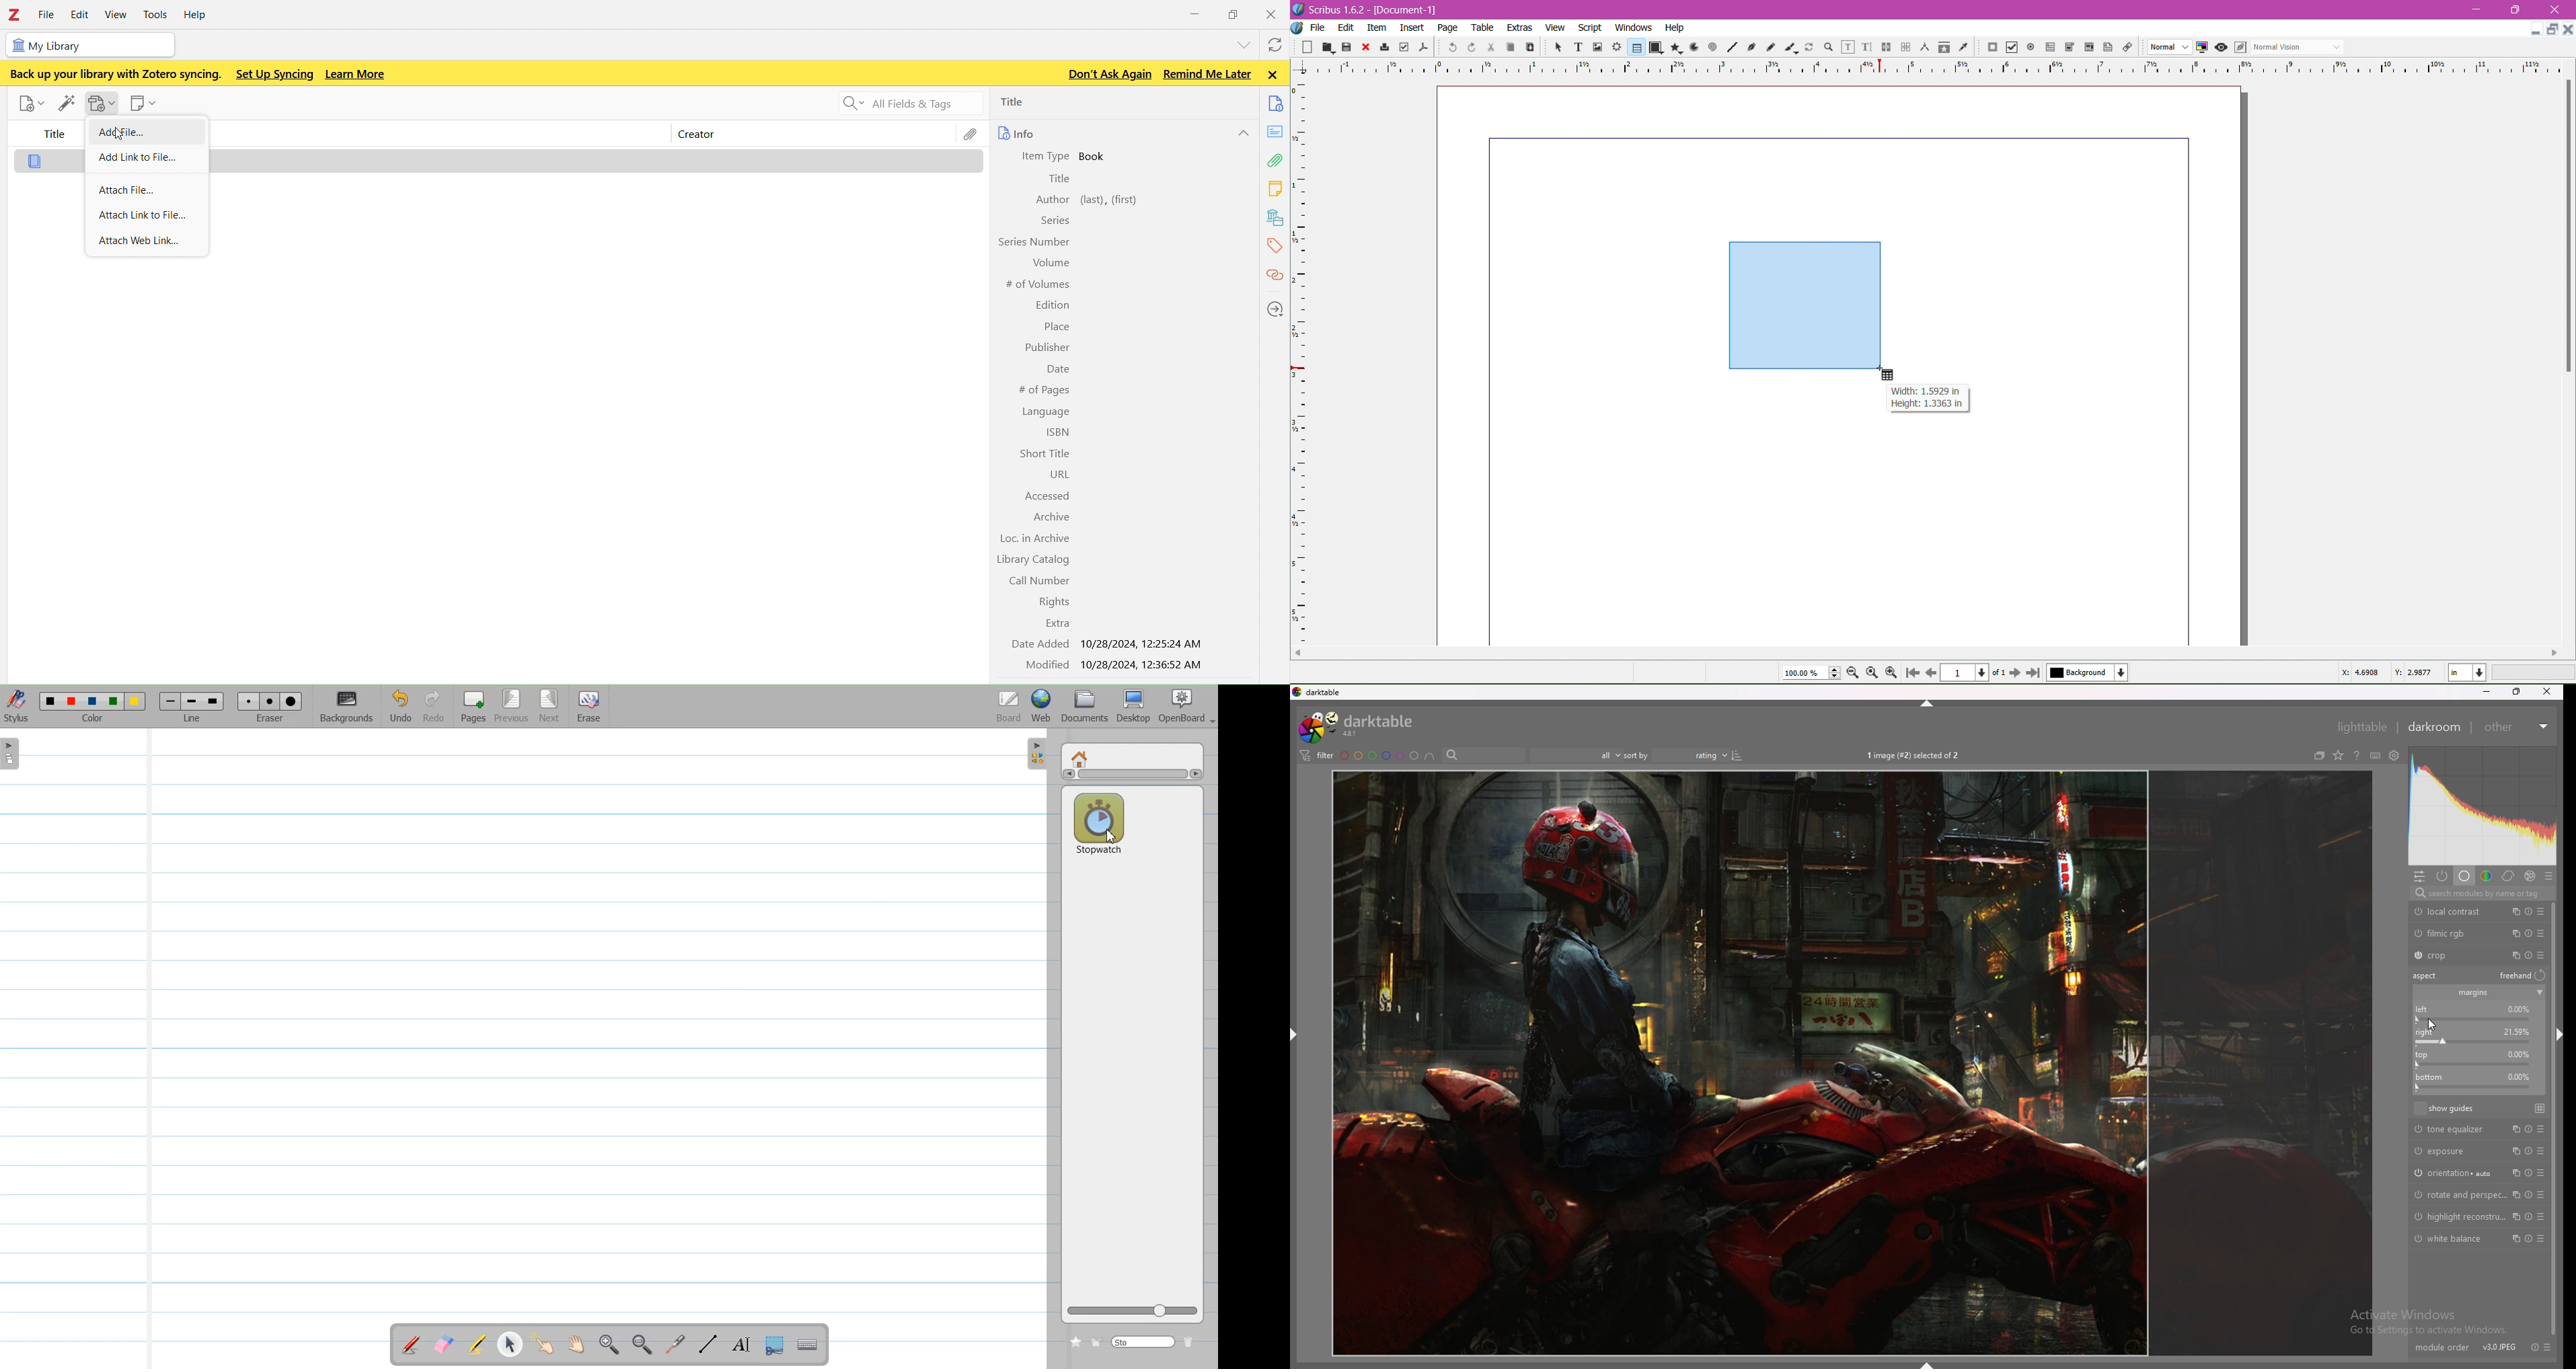  What do you see at coordinates (119, 14) in the screenshot?
I see `view` at bounding box center [119, 14].